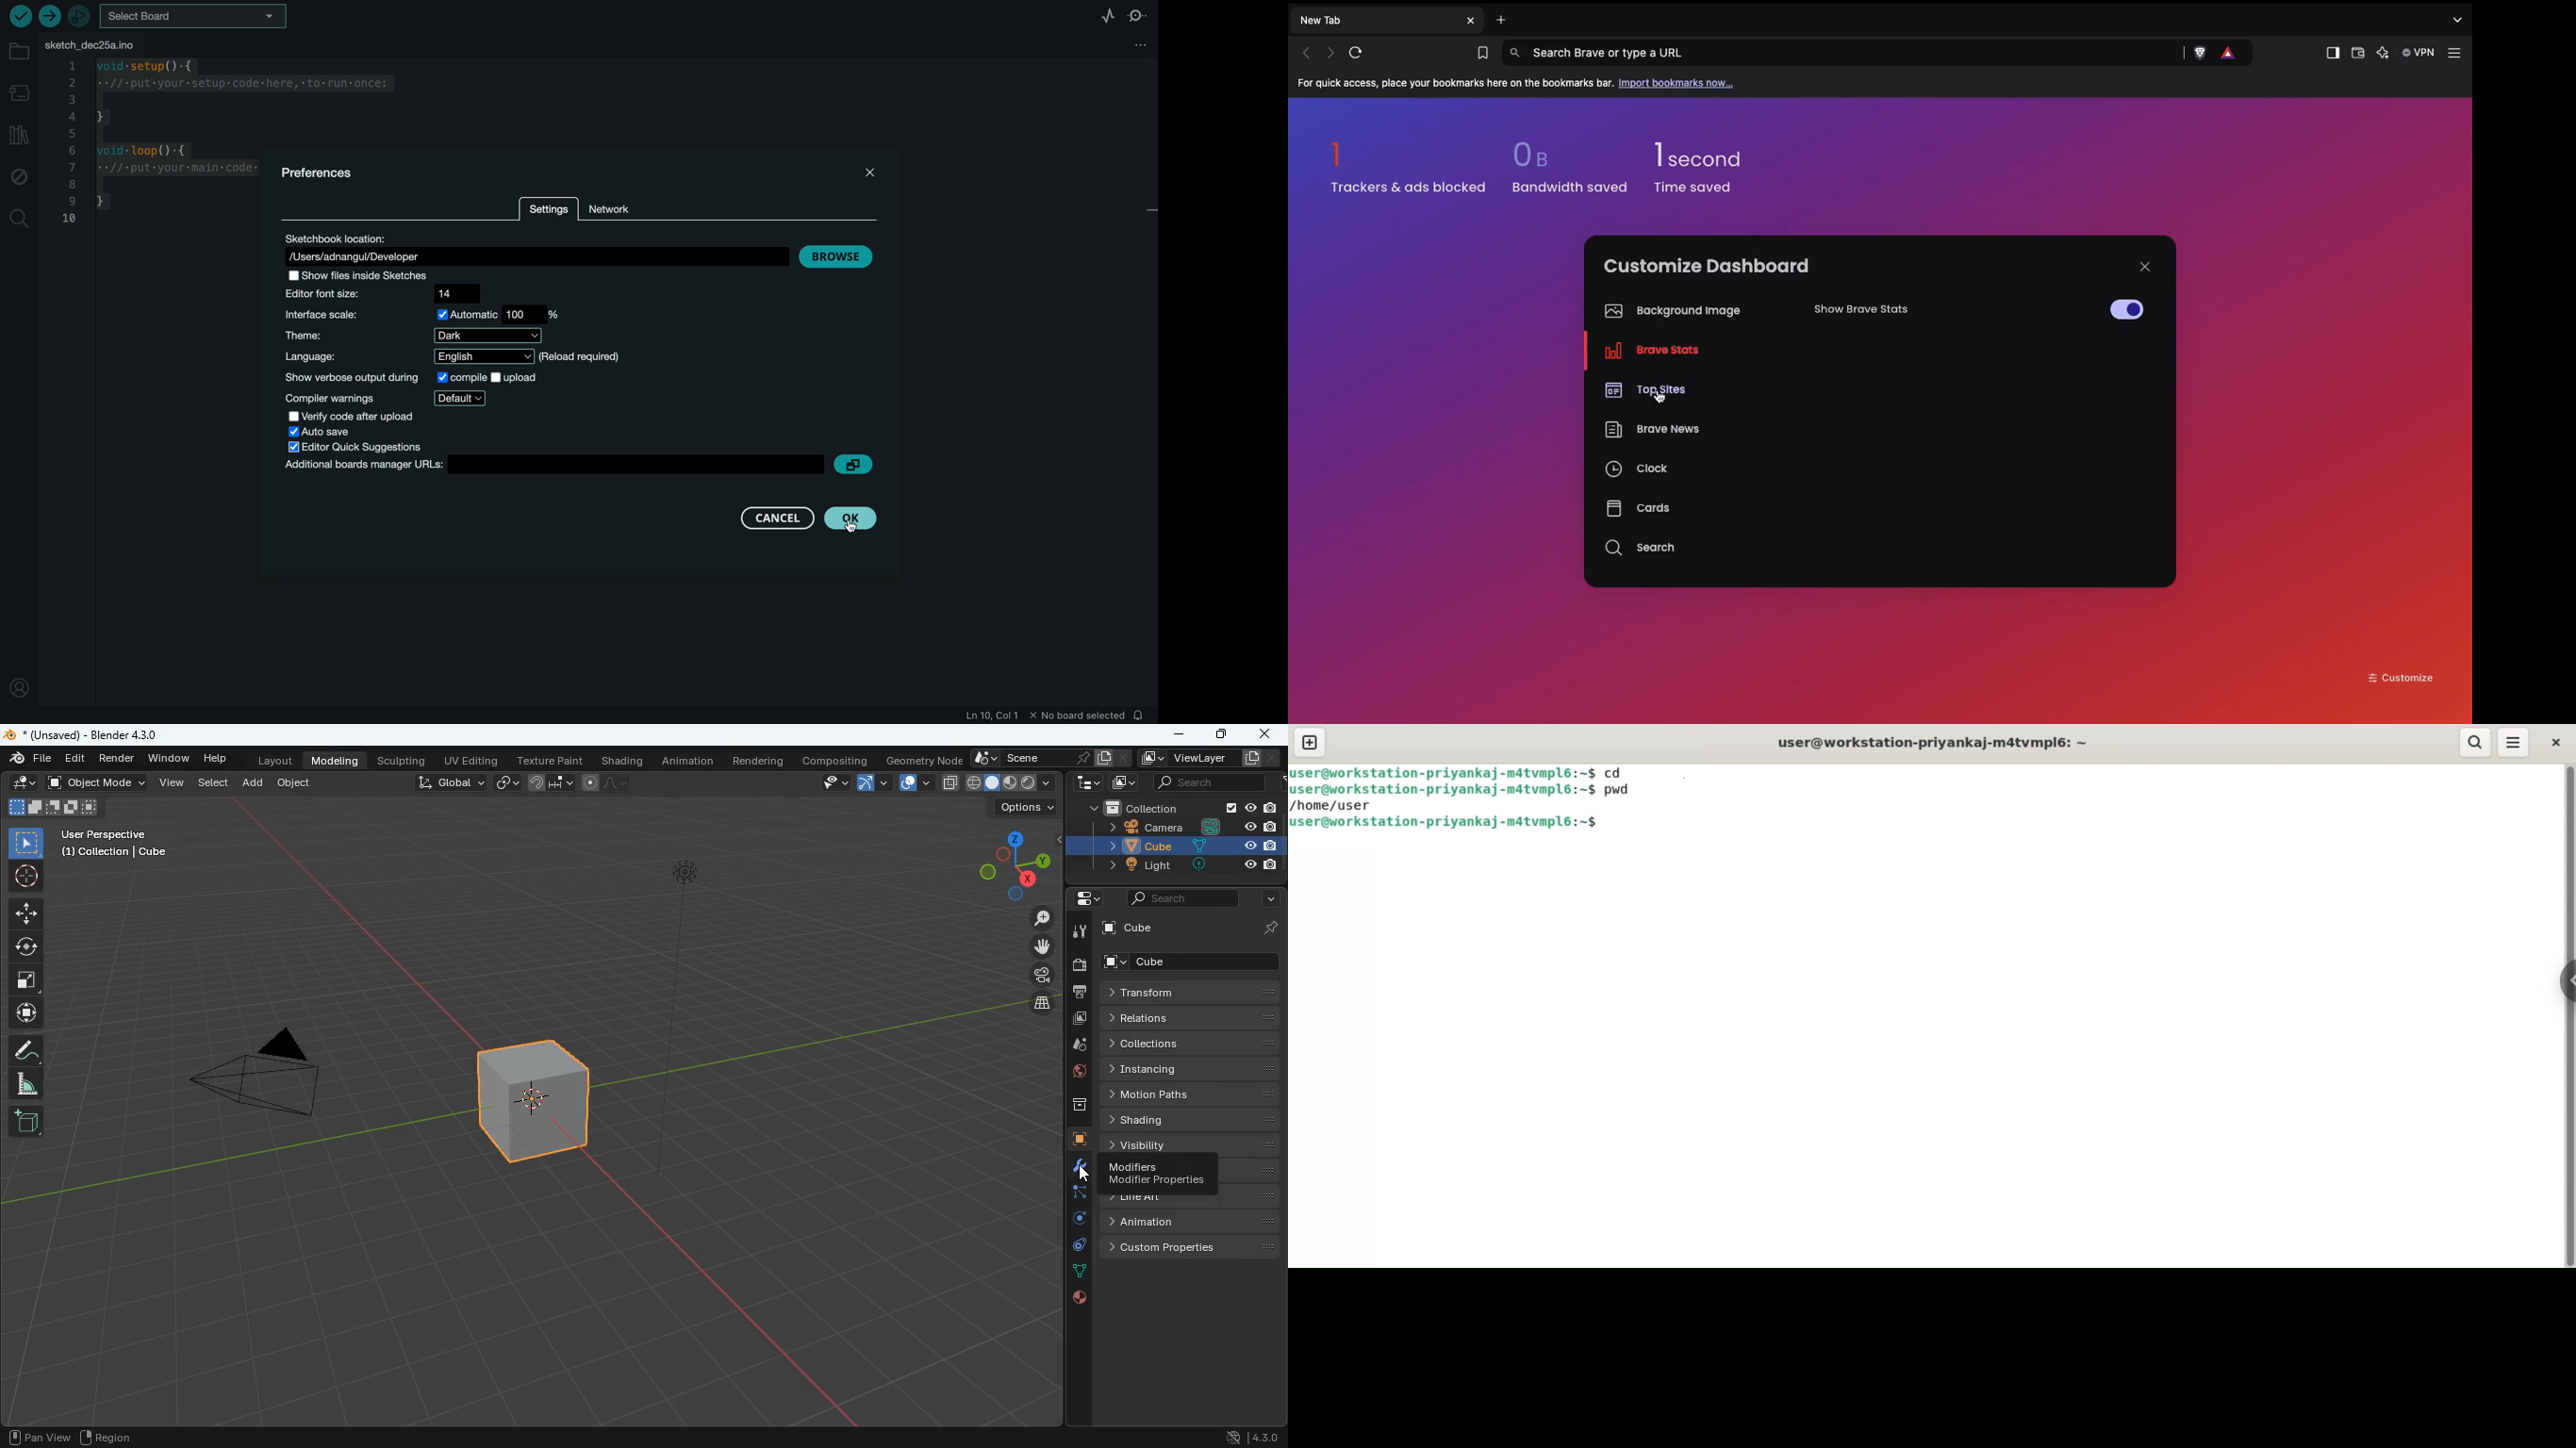  I want to click on control, so click(1070, 1246).